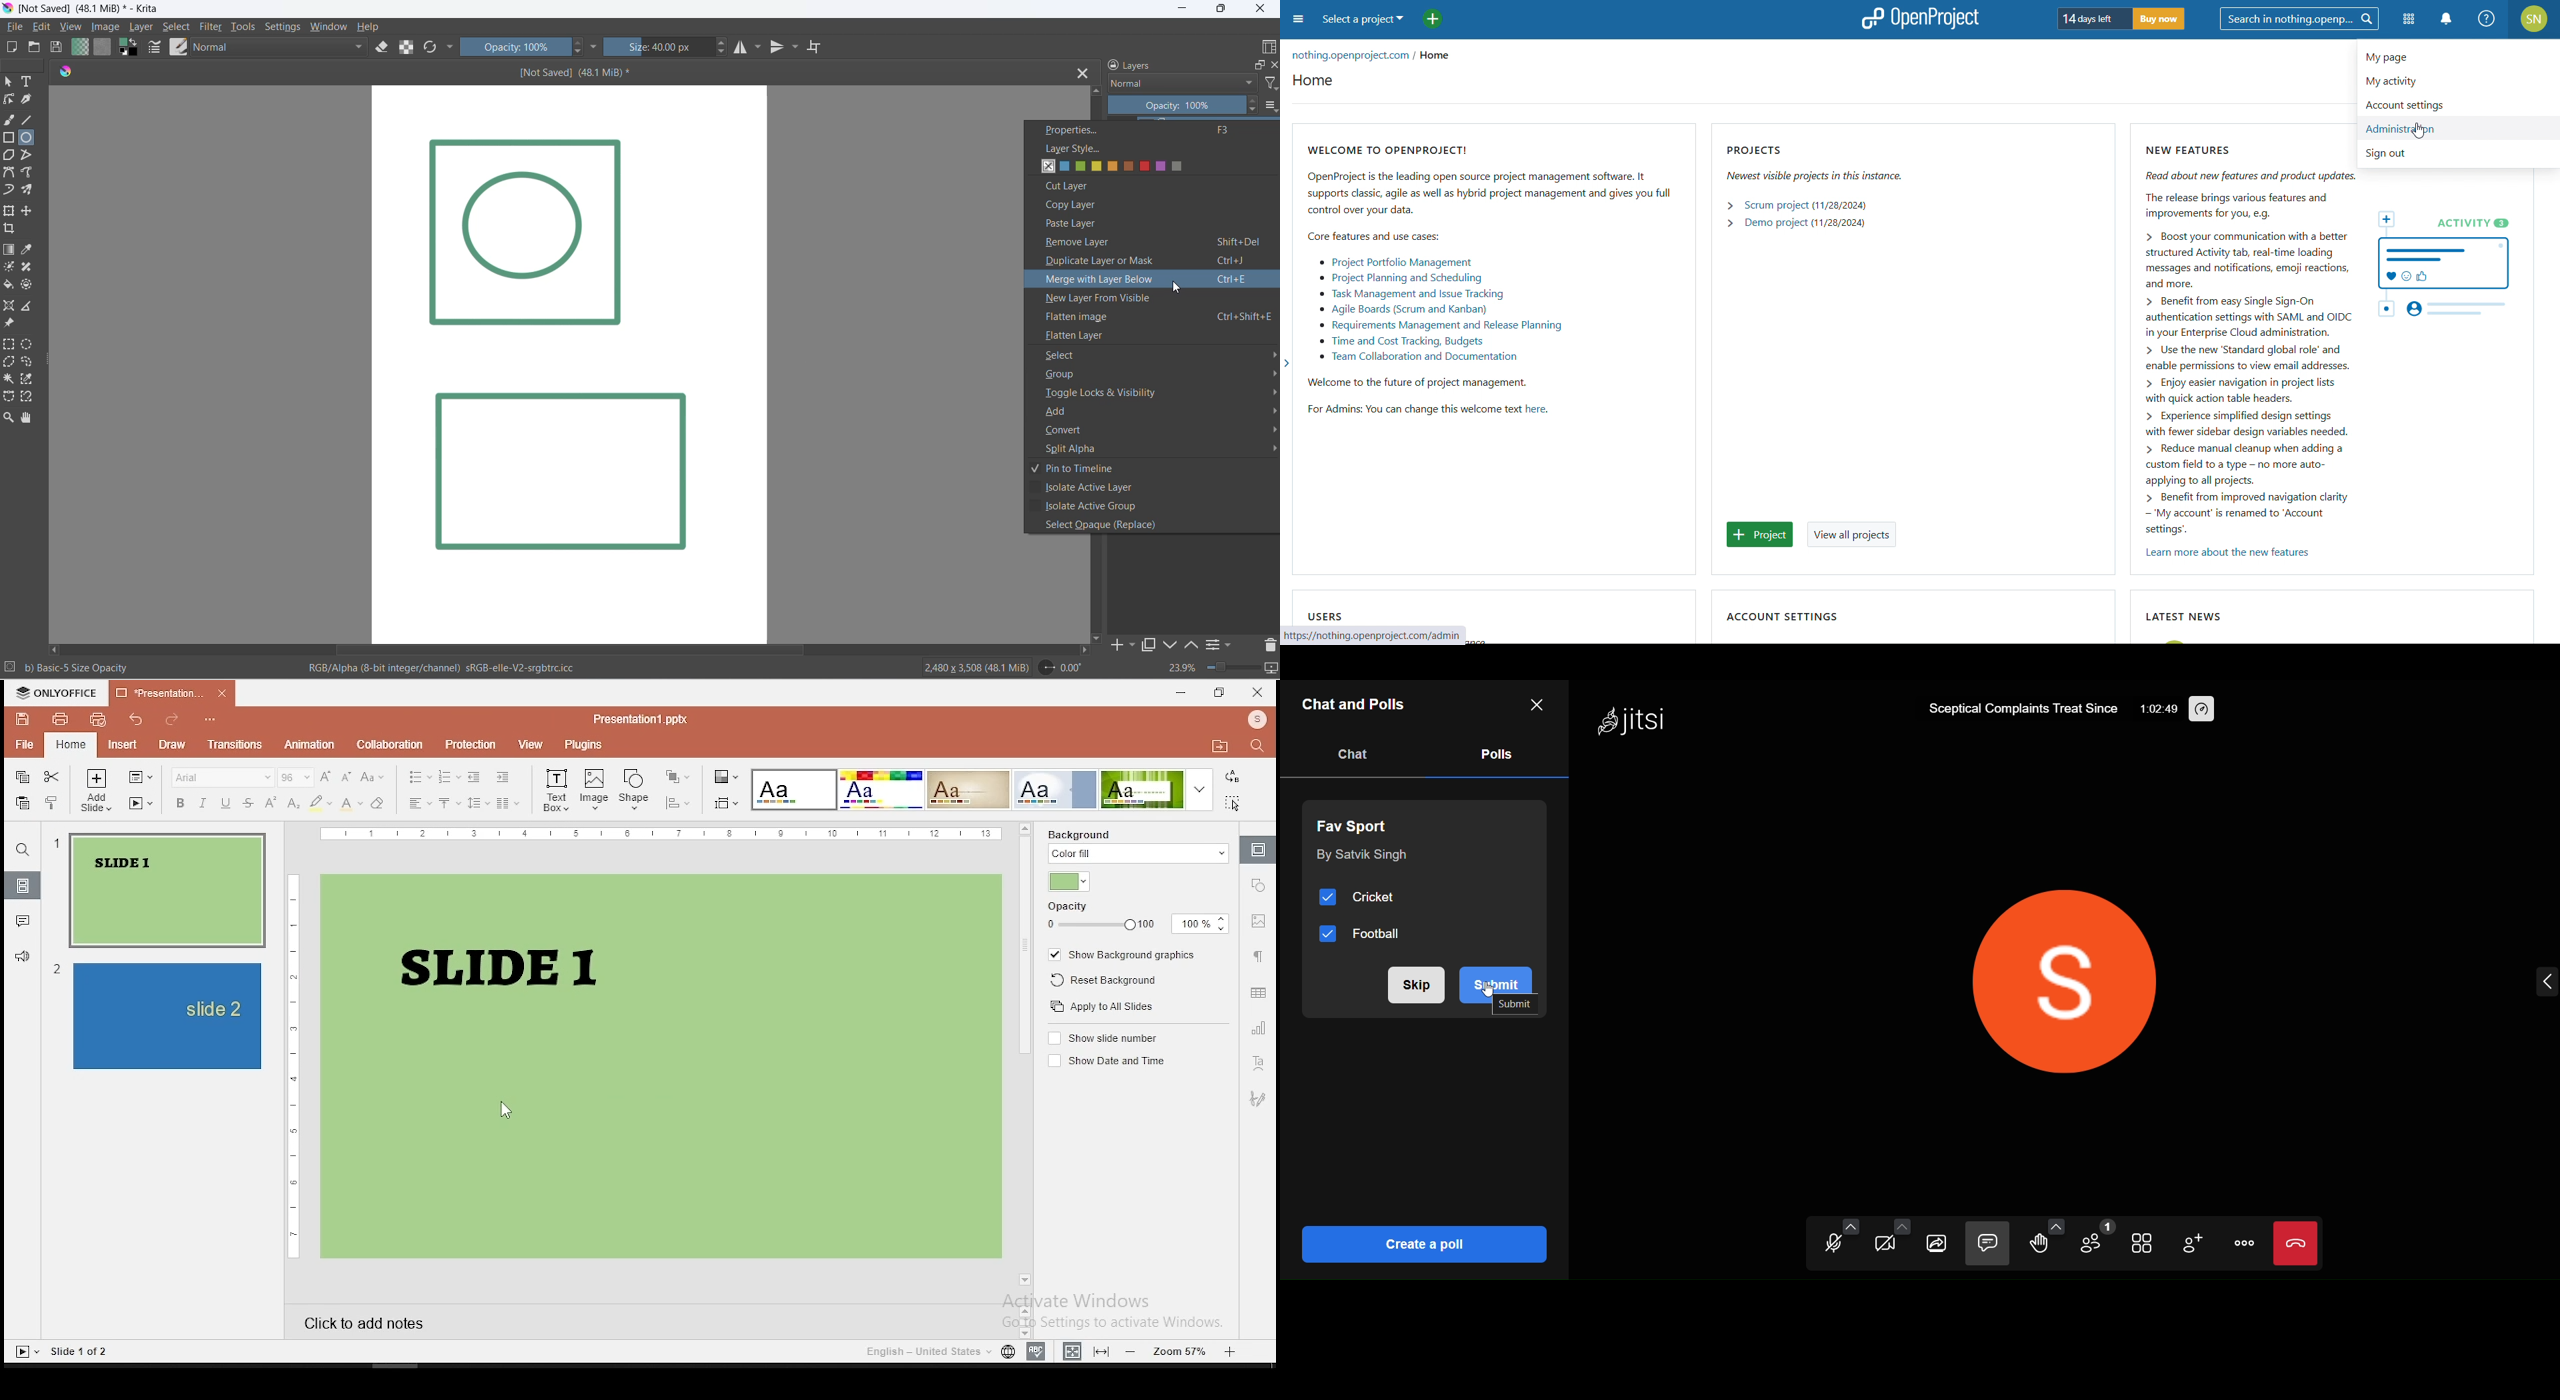 The image size is (2576, 1400). I want to click on select color theme, so click(793, 790).